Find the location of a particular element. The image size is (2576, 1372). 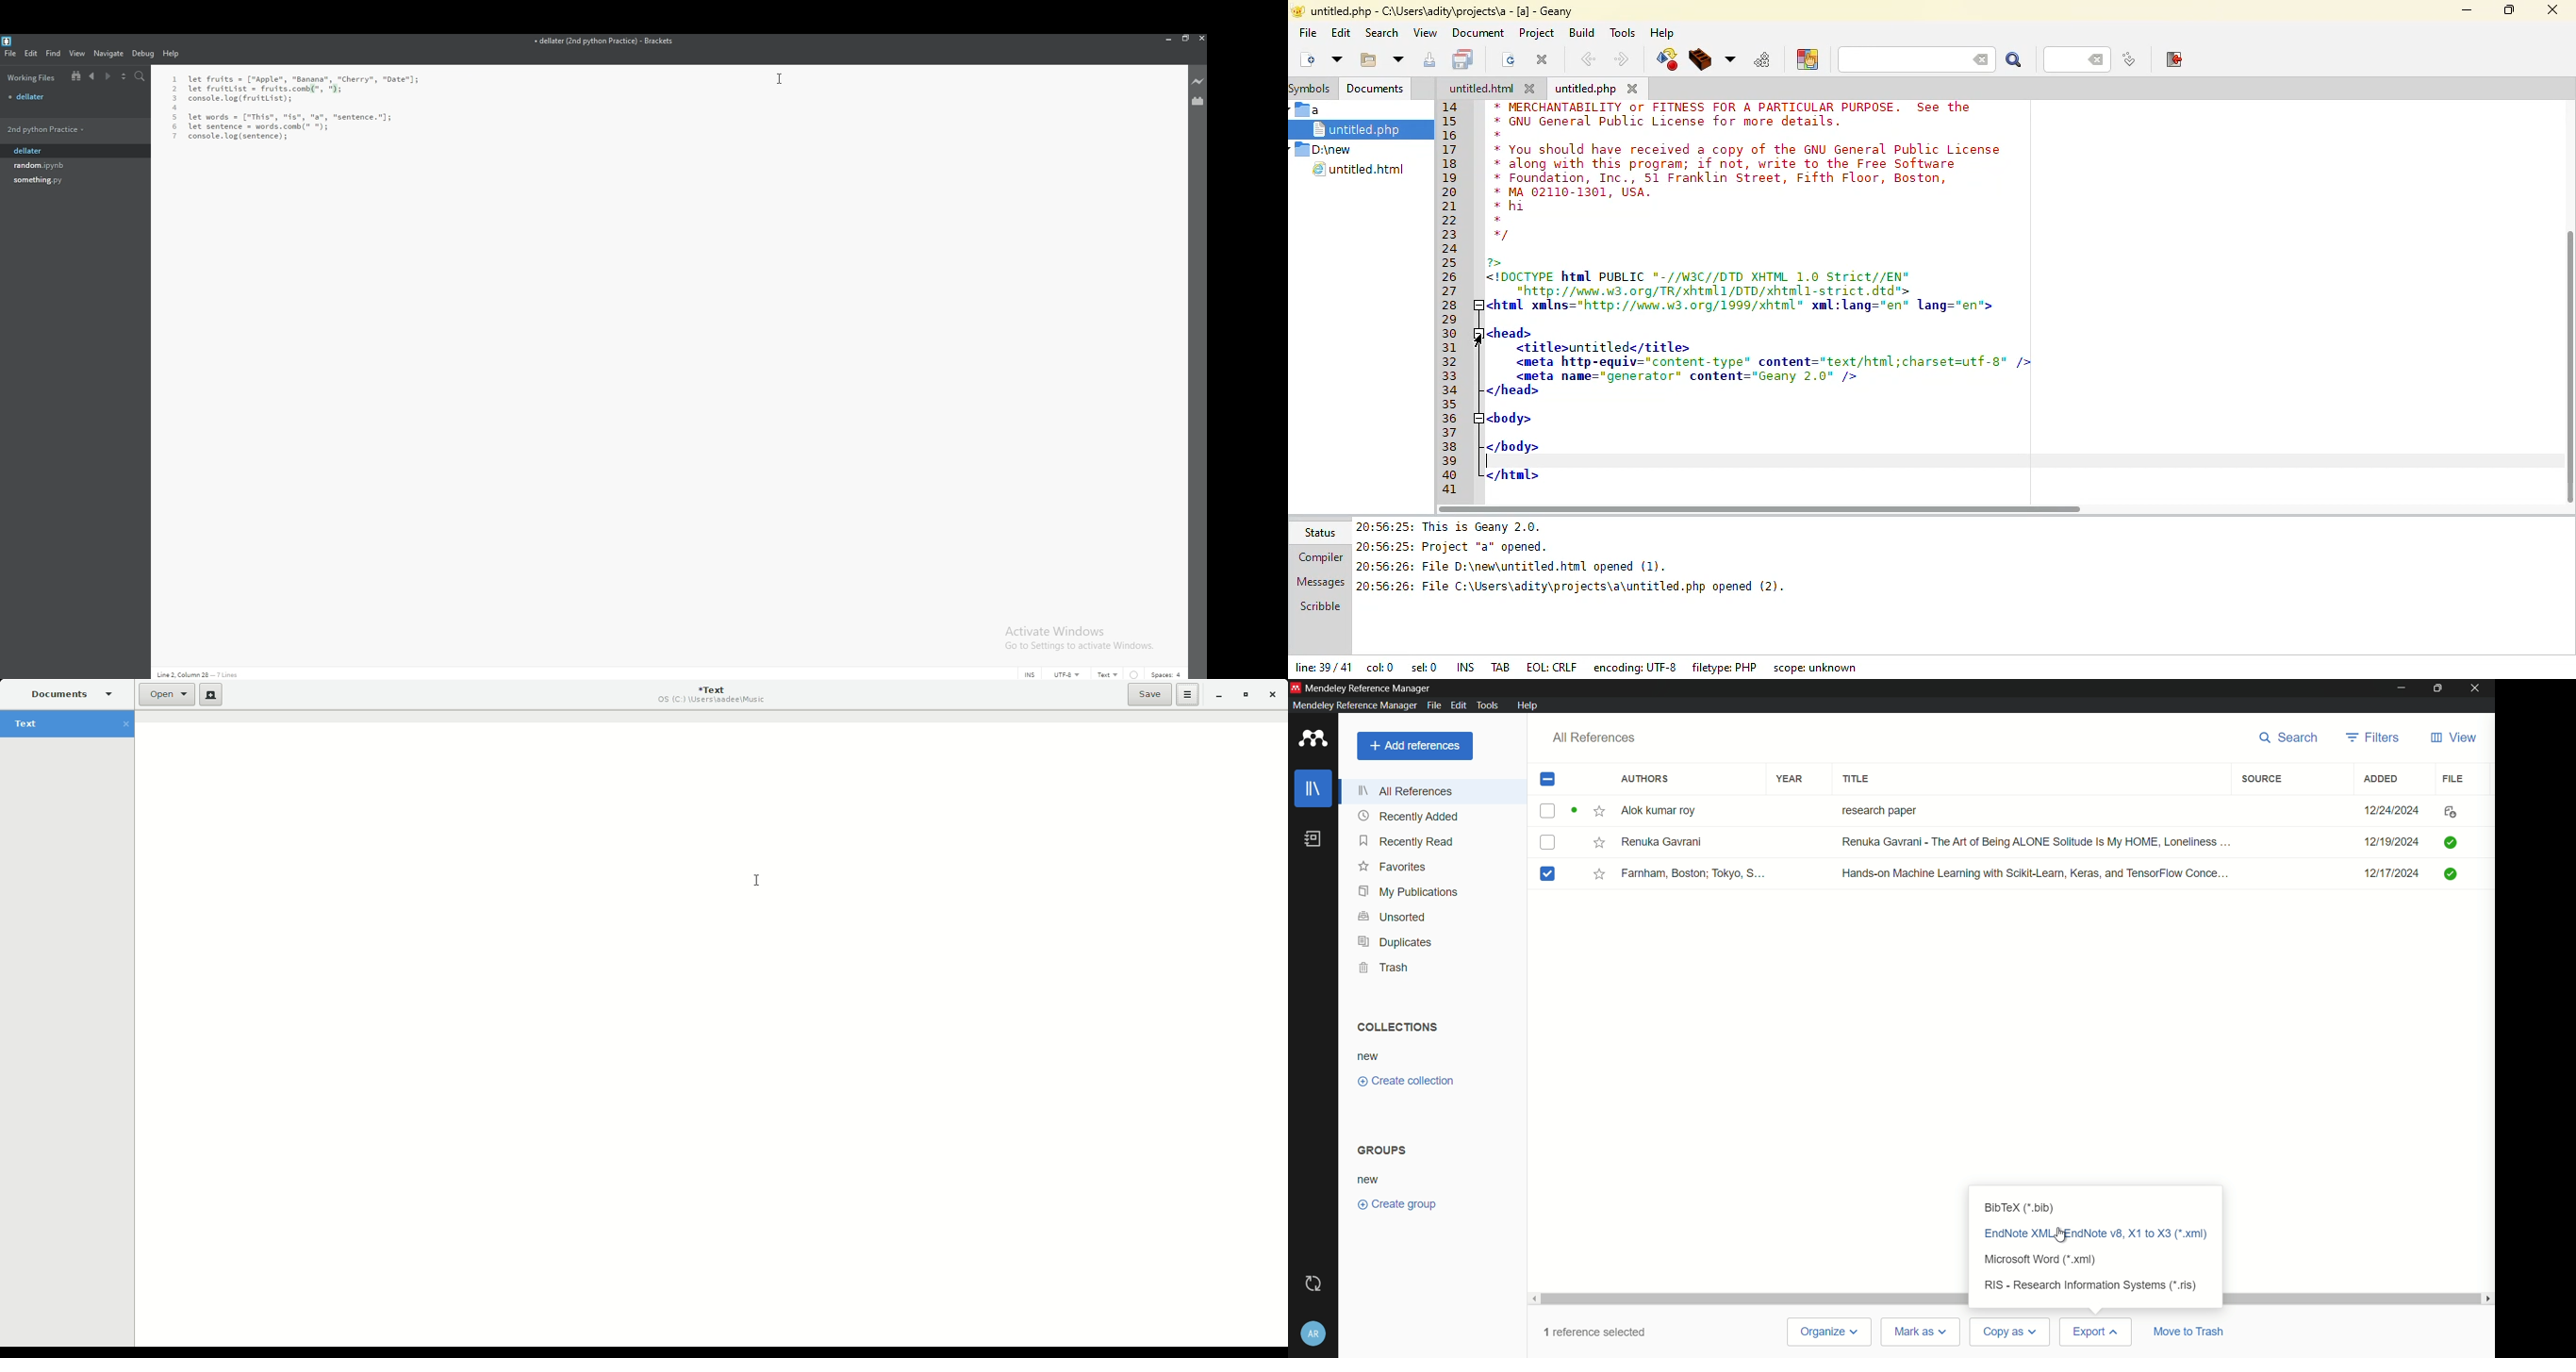

Line 2, Column 28 - Selected 4 columns - 7 lines is located at coordinates (246, 674).